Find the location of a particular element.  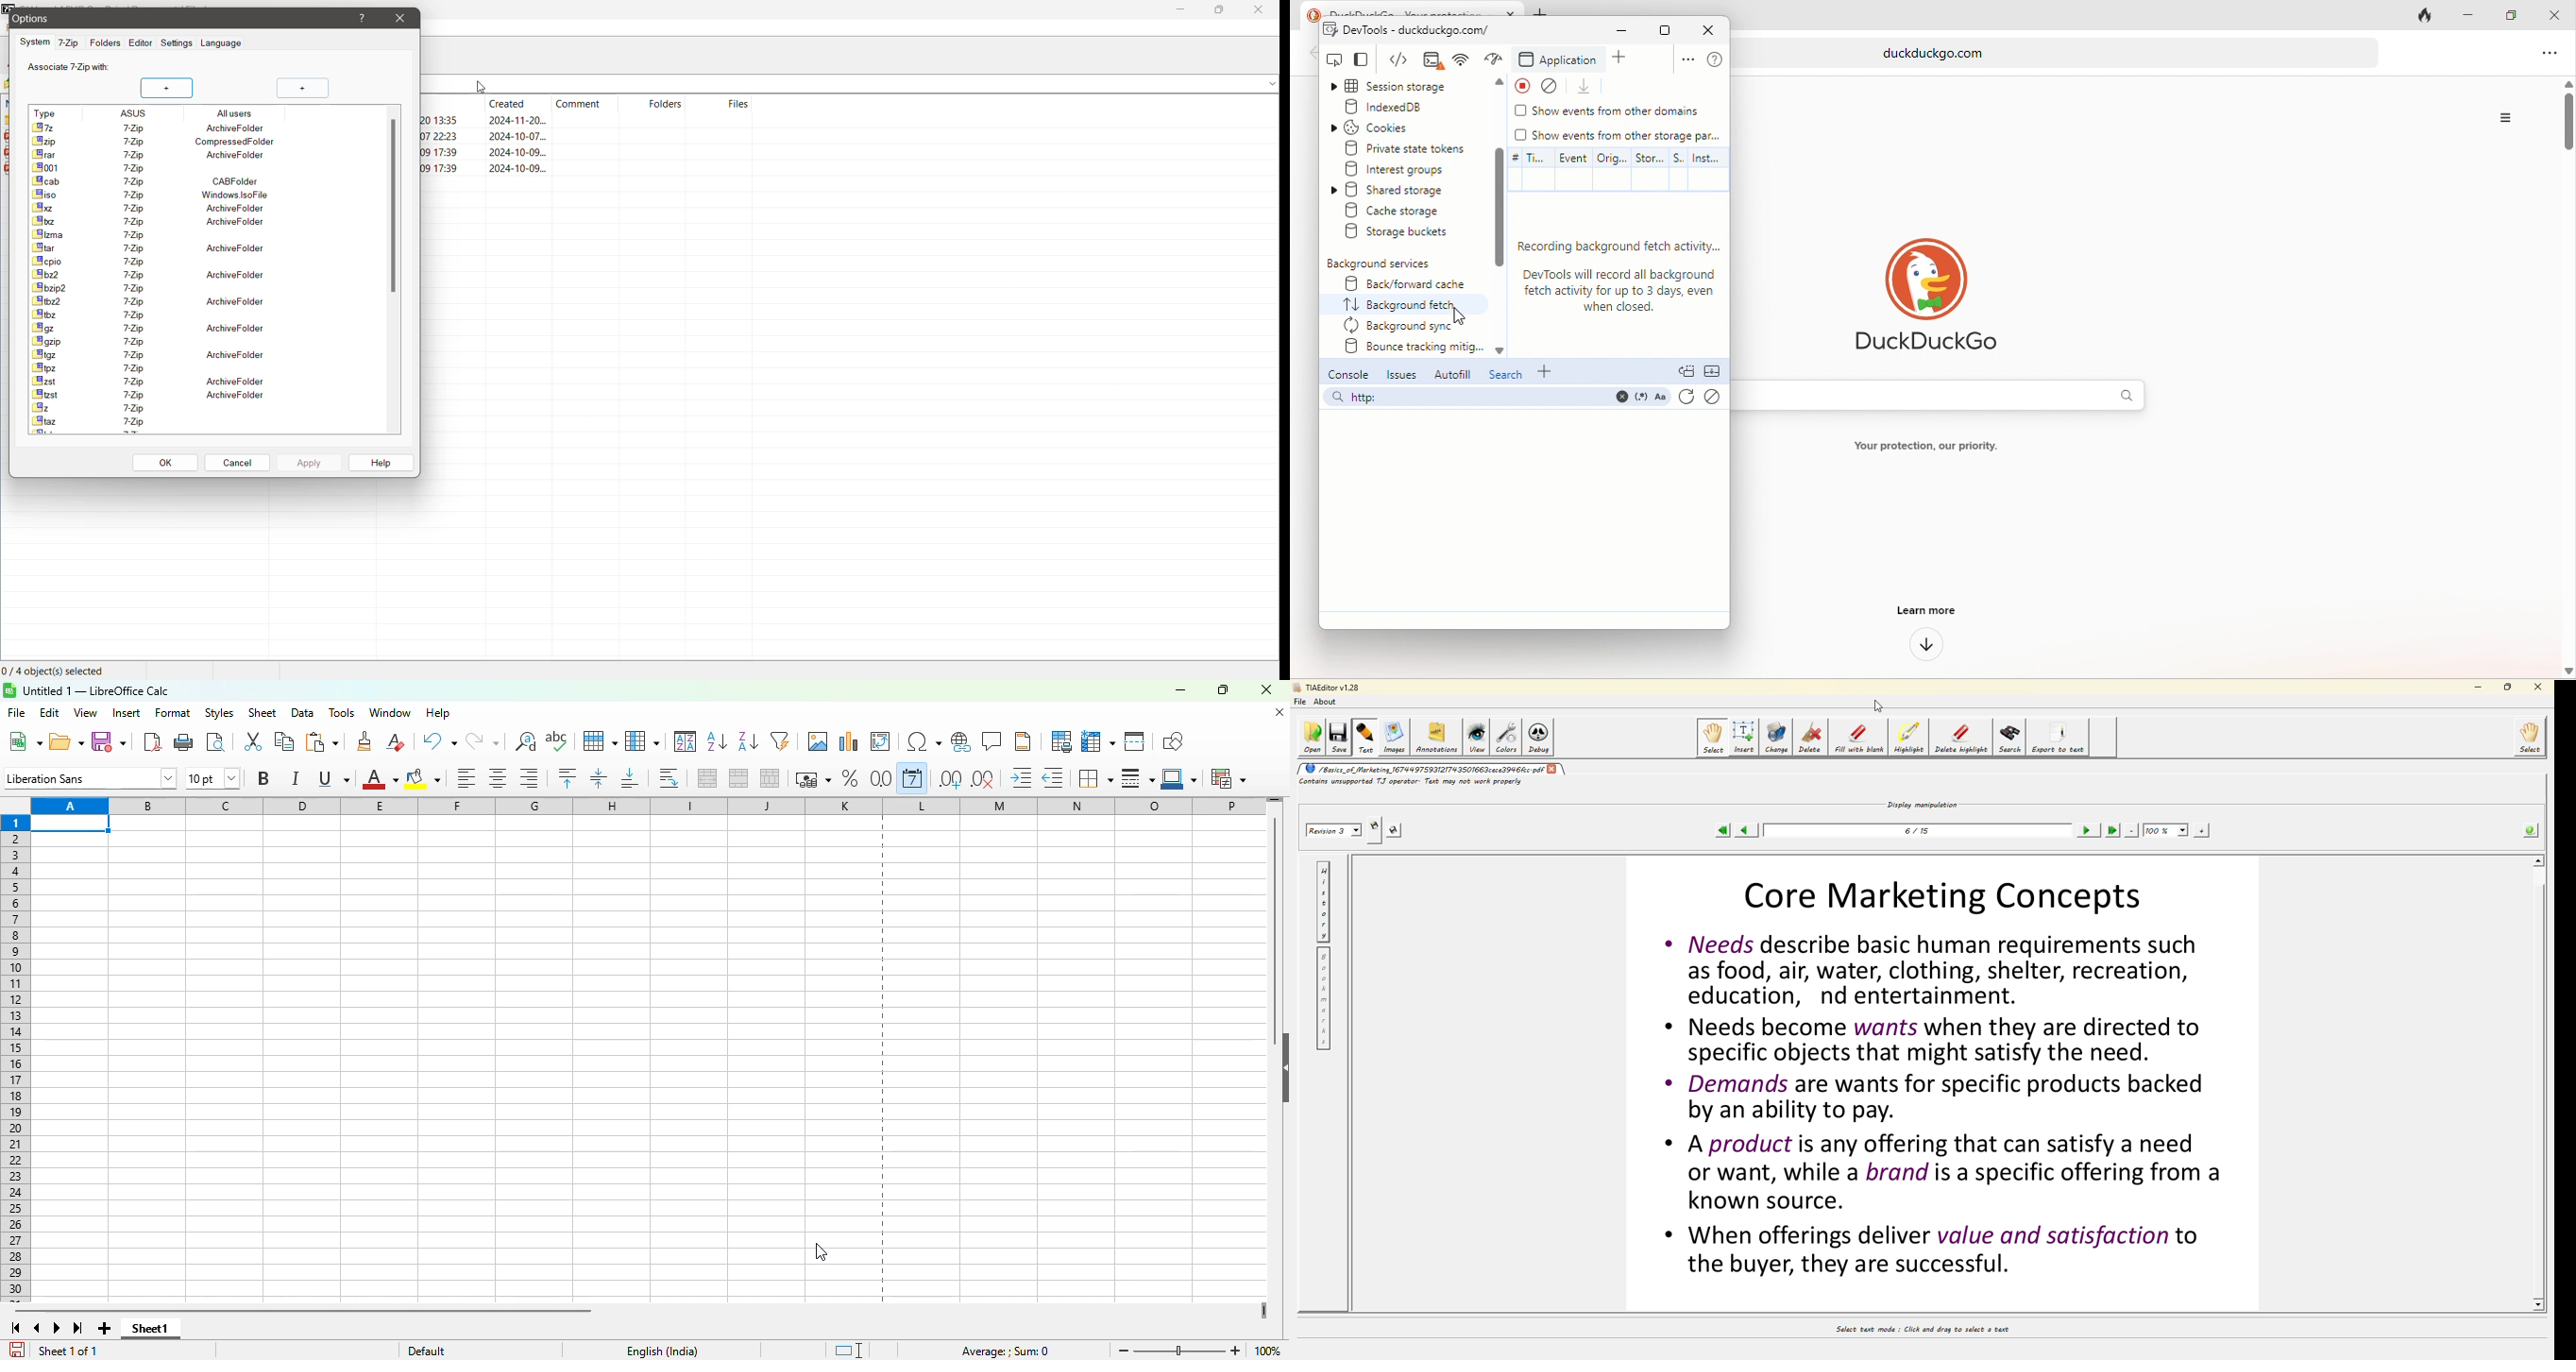

merge and center or unmerge cells depending on the current toggle state is located at coordinates (708, 778).